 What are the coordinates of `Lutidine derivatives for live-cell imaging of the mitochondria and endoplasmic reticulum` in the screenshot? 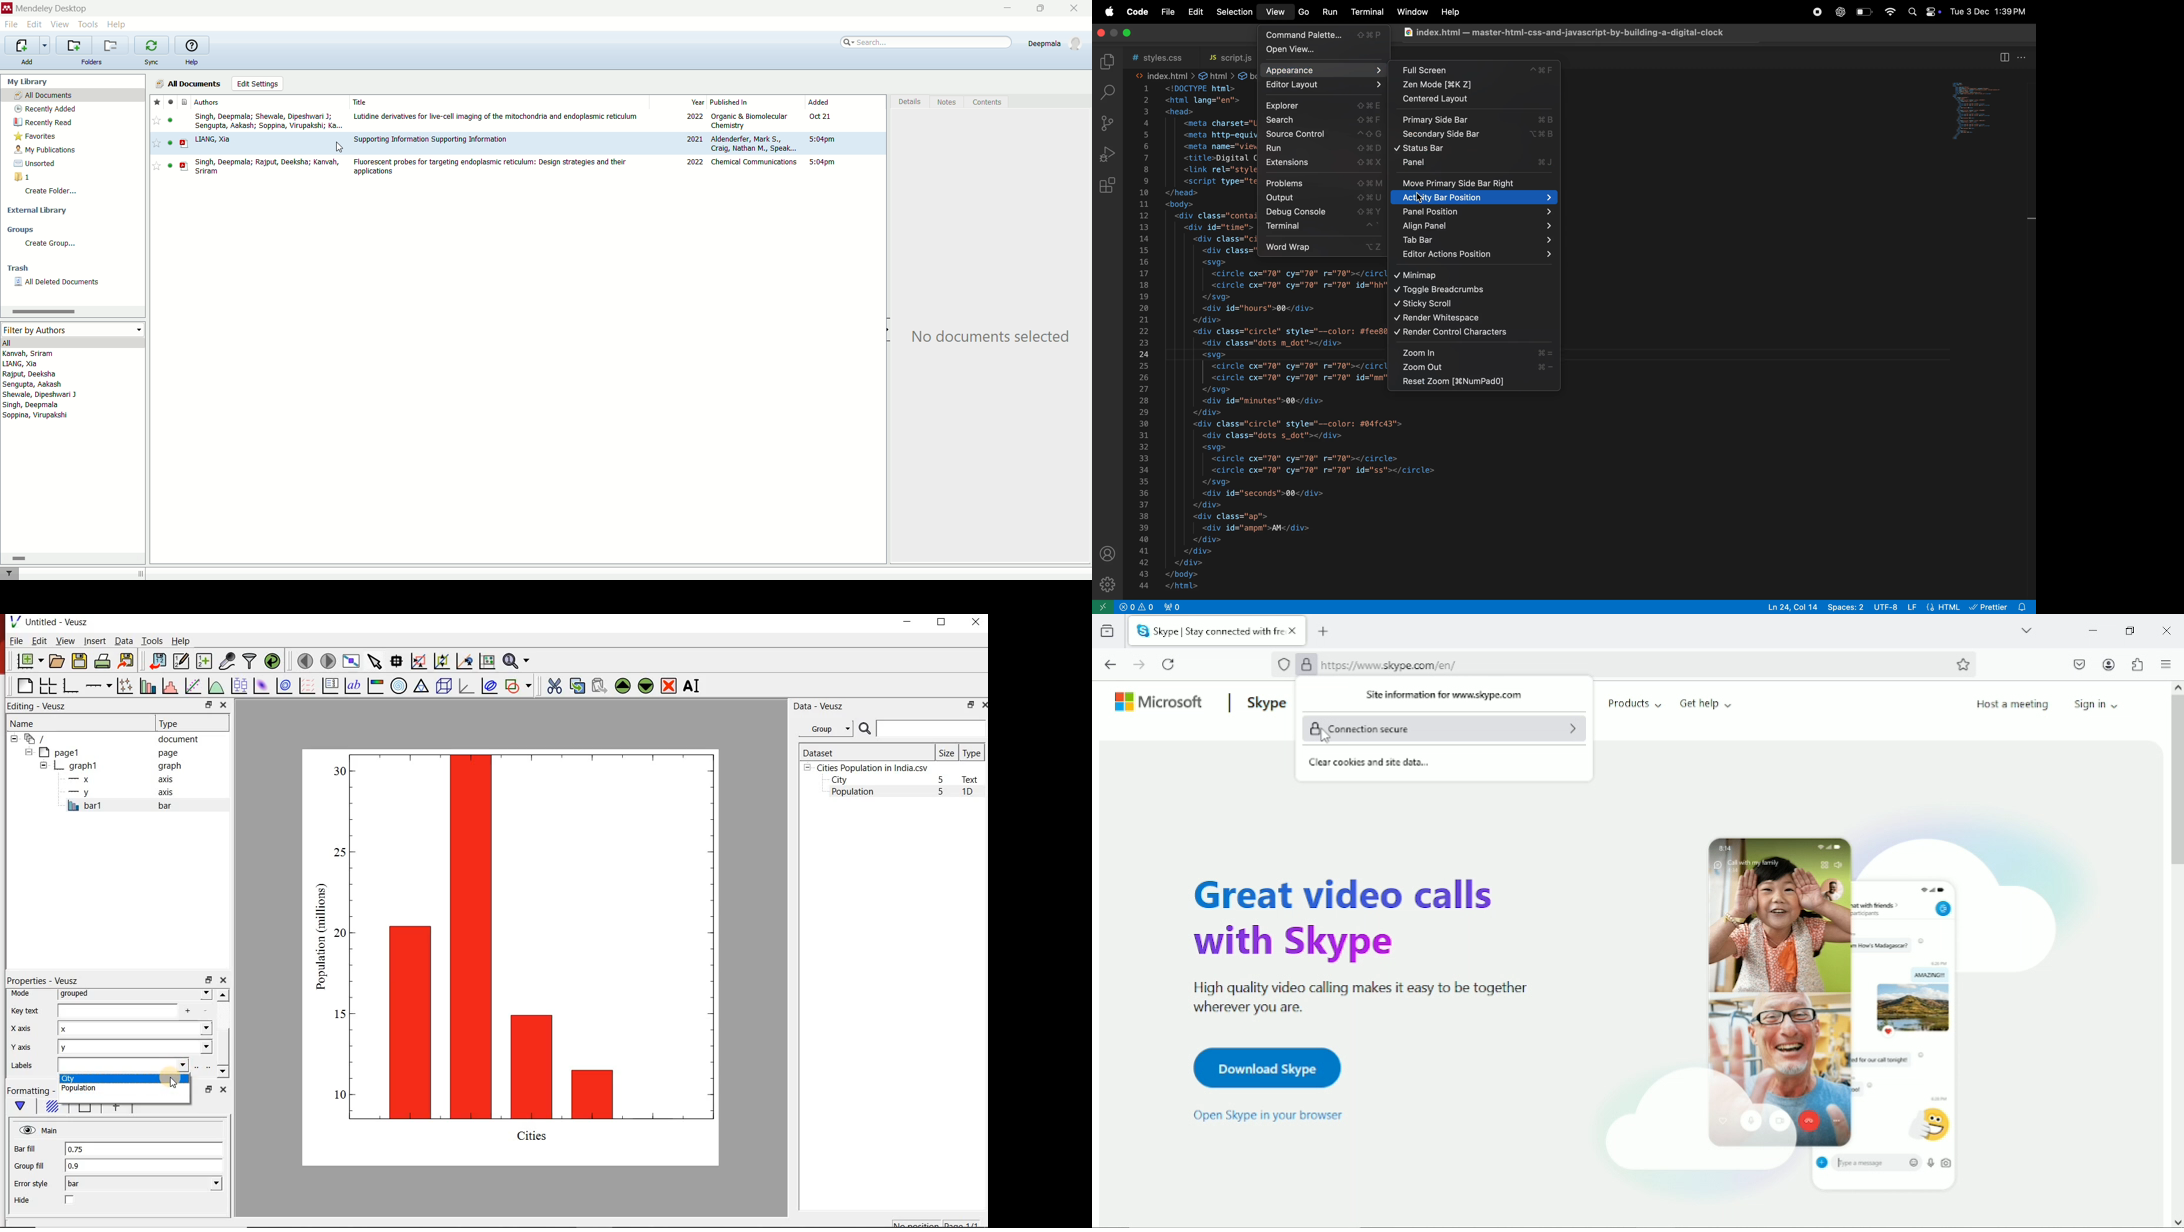 It's located at (496, 117).